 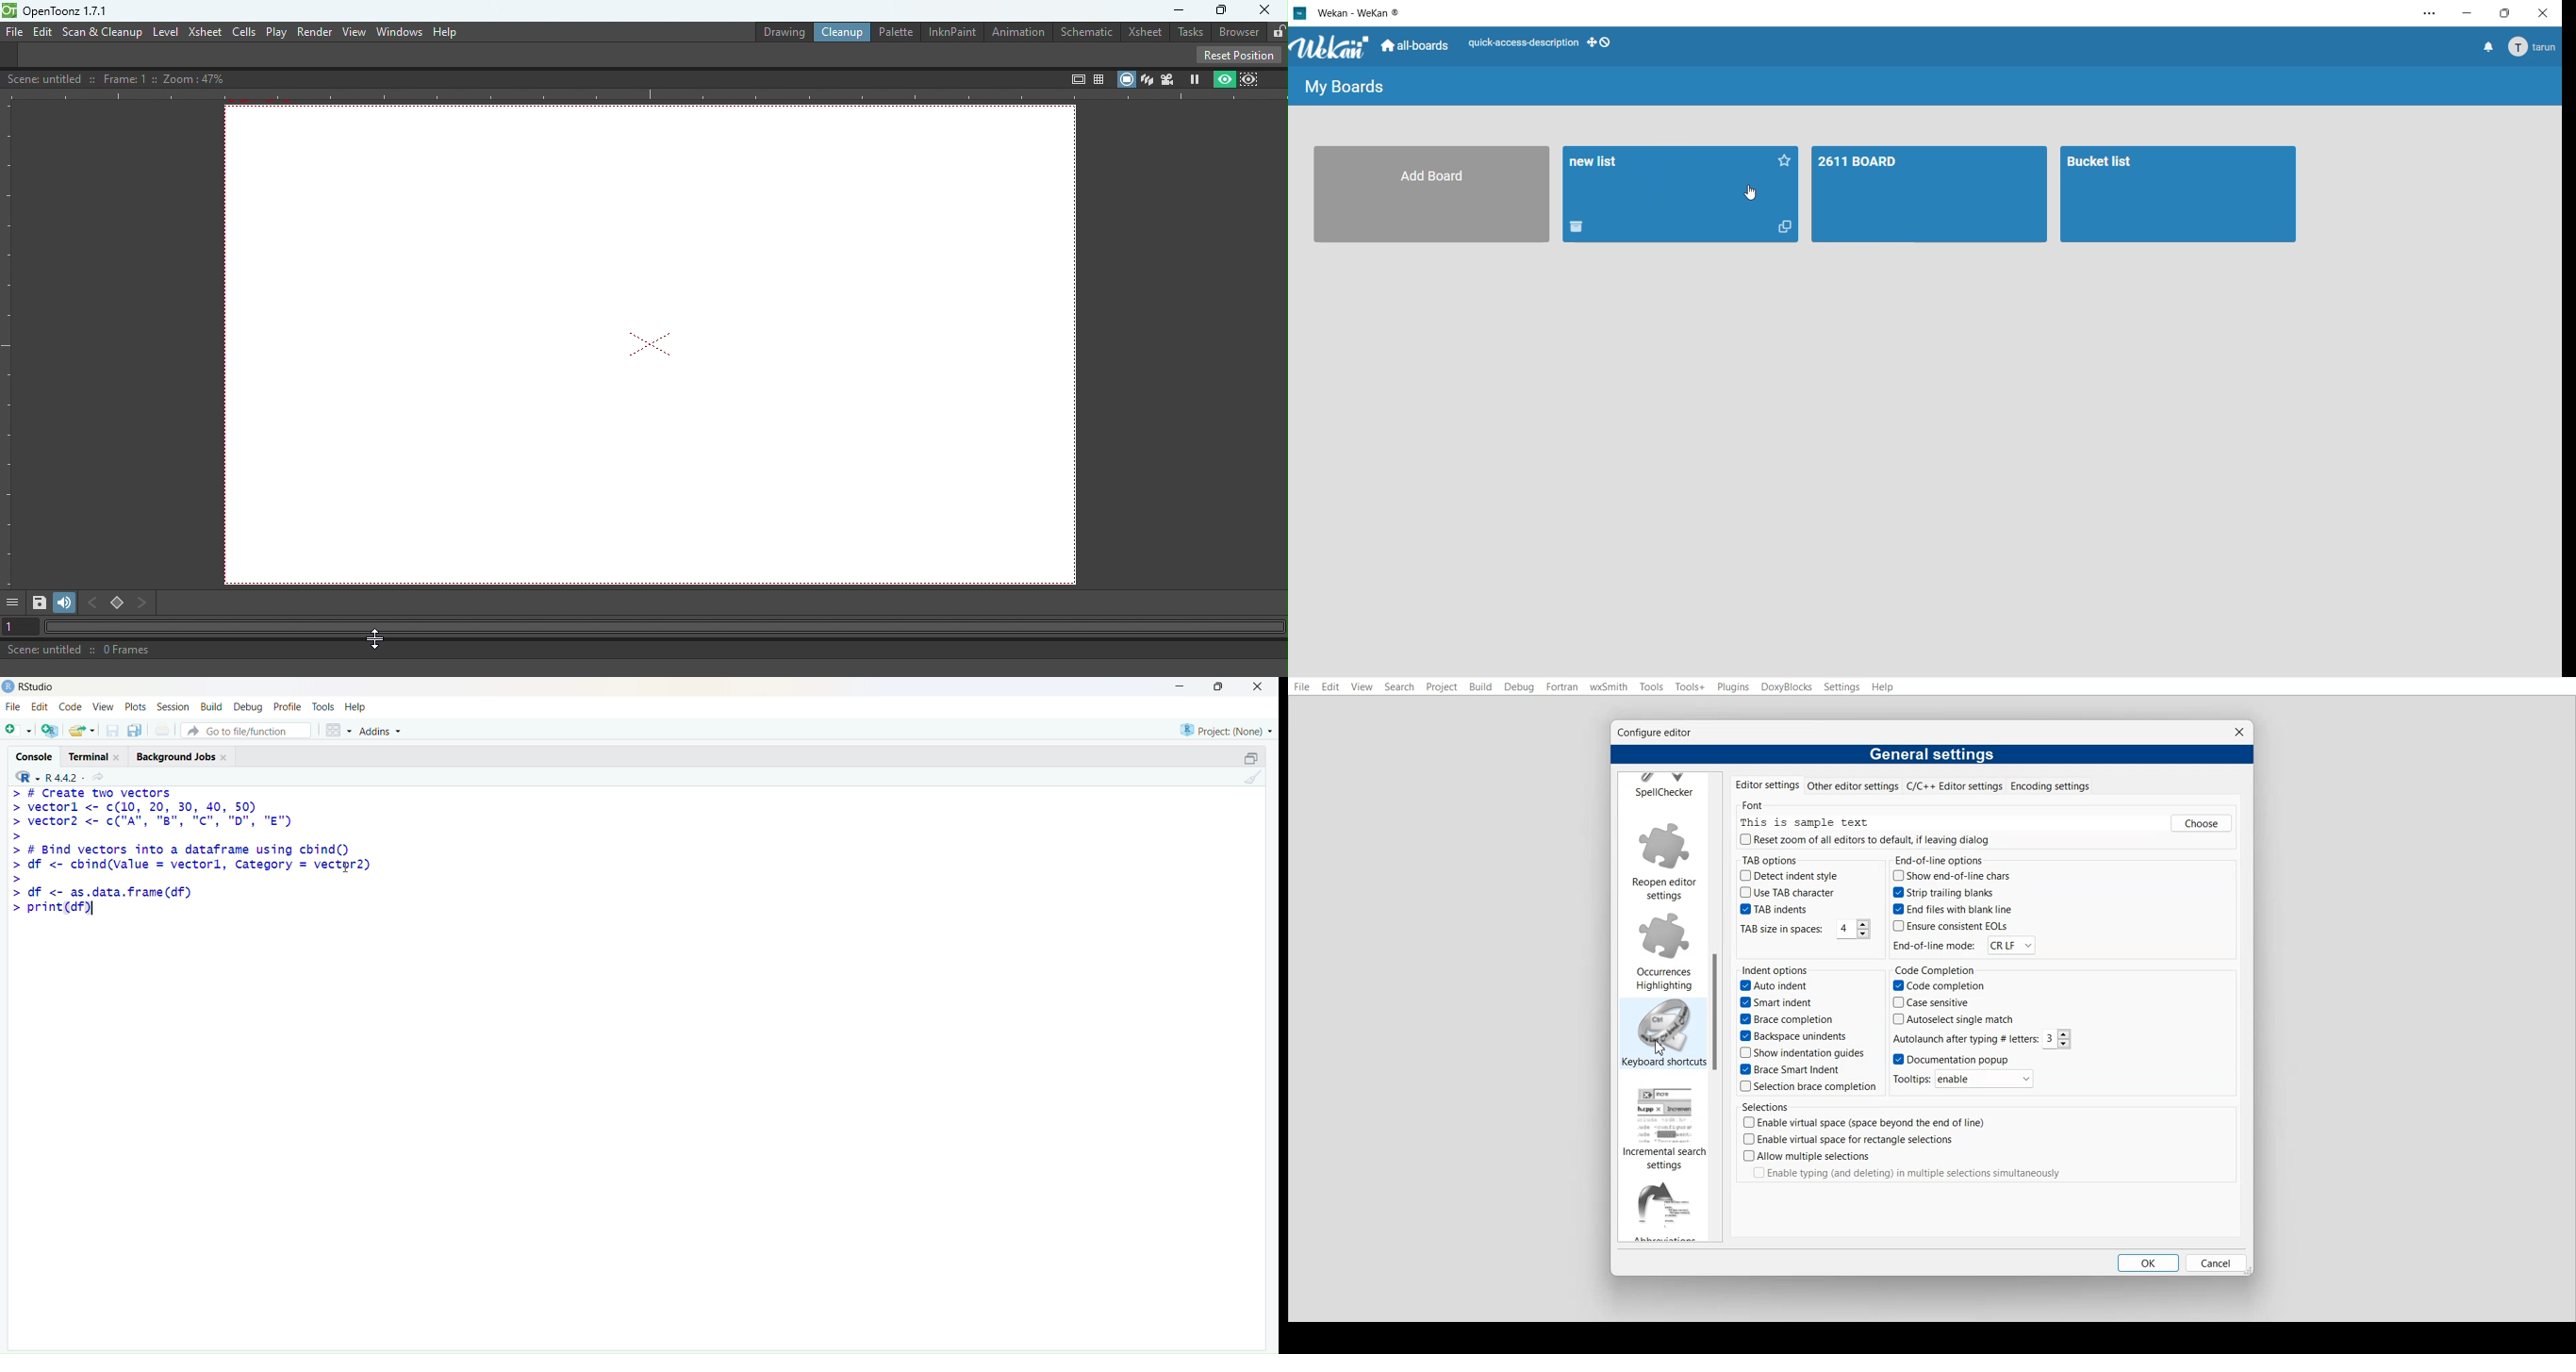 I want to click on print the current file, so click(x=163, y=730).